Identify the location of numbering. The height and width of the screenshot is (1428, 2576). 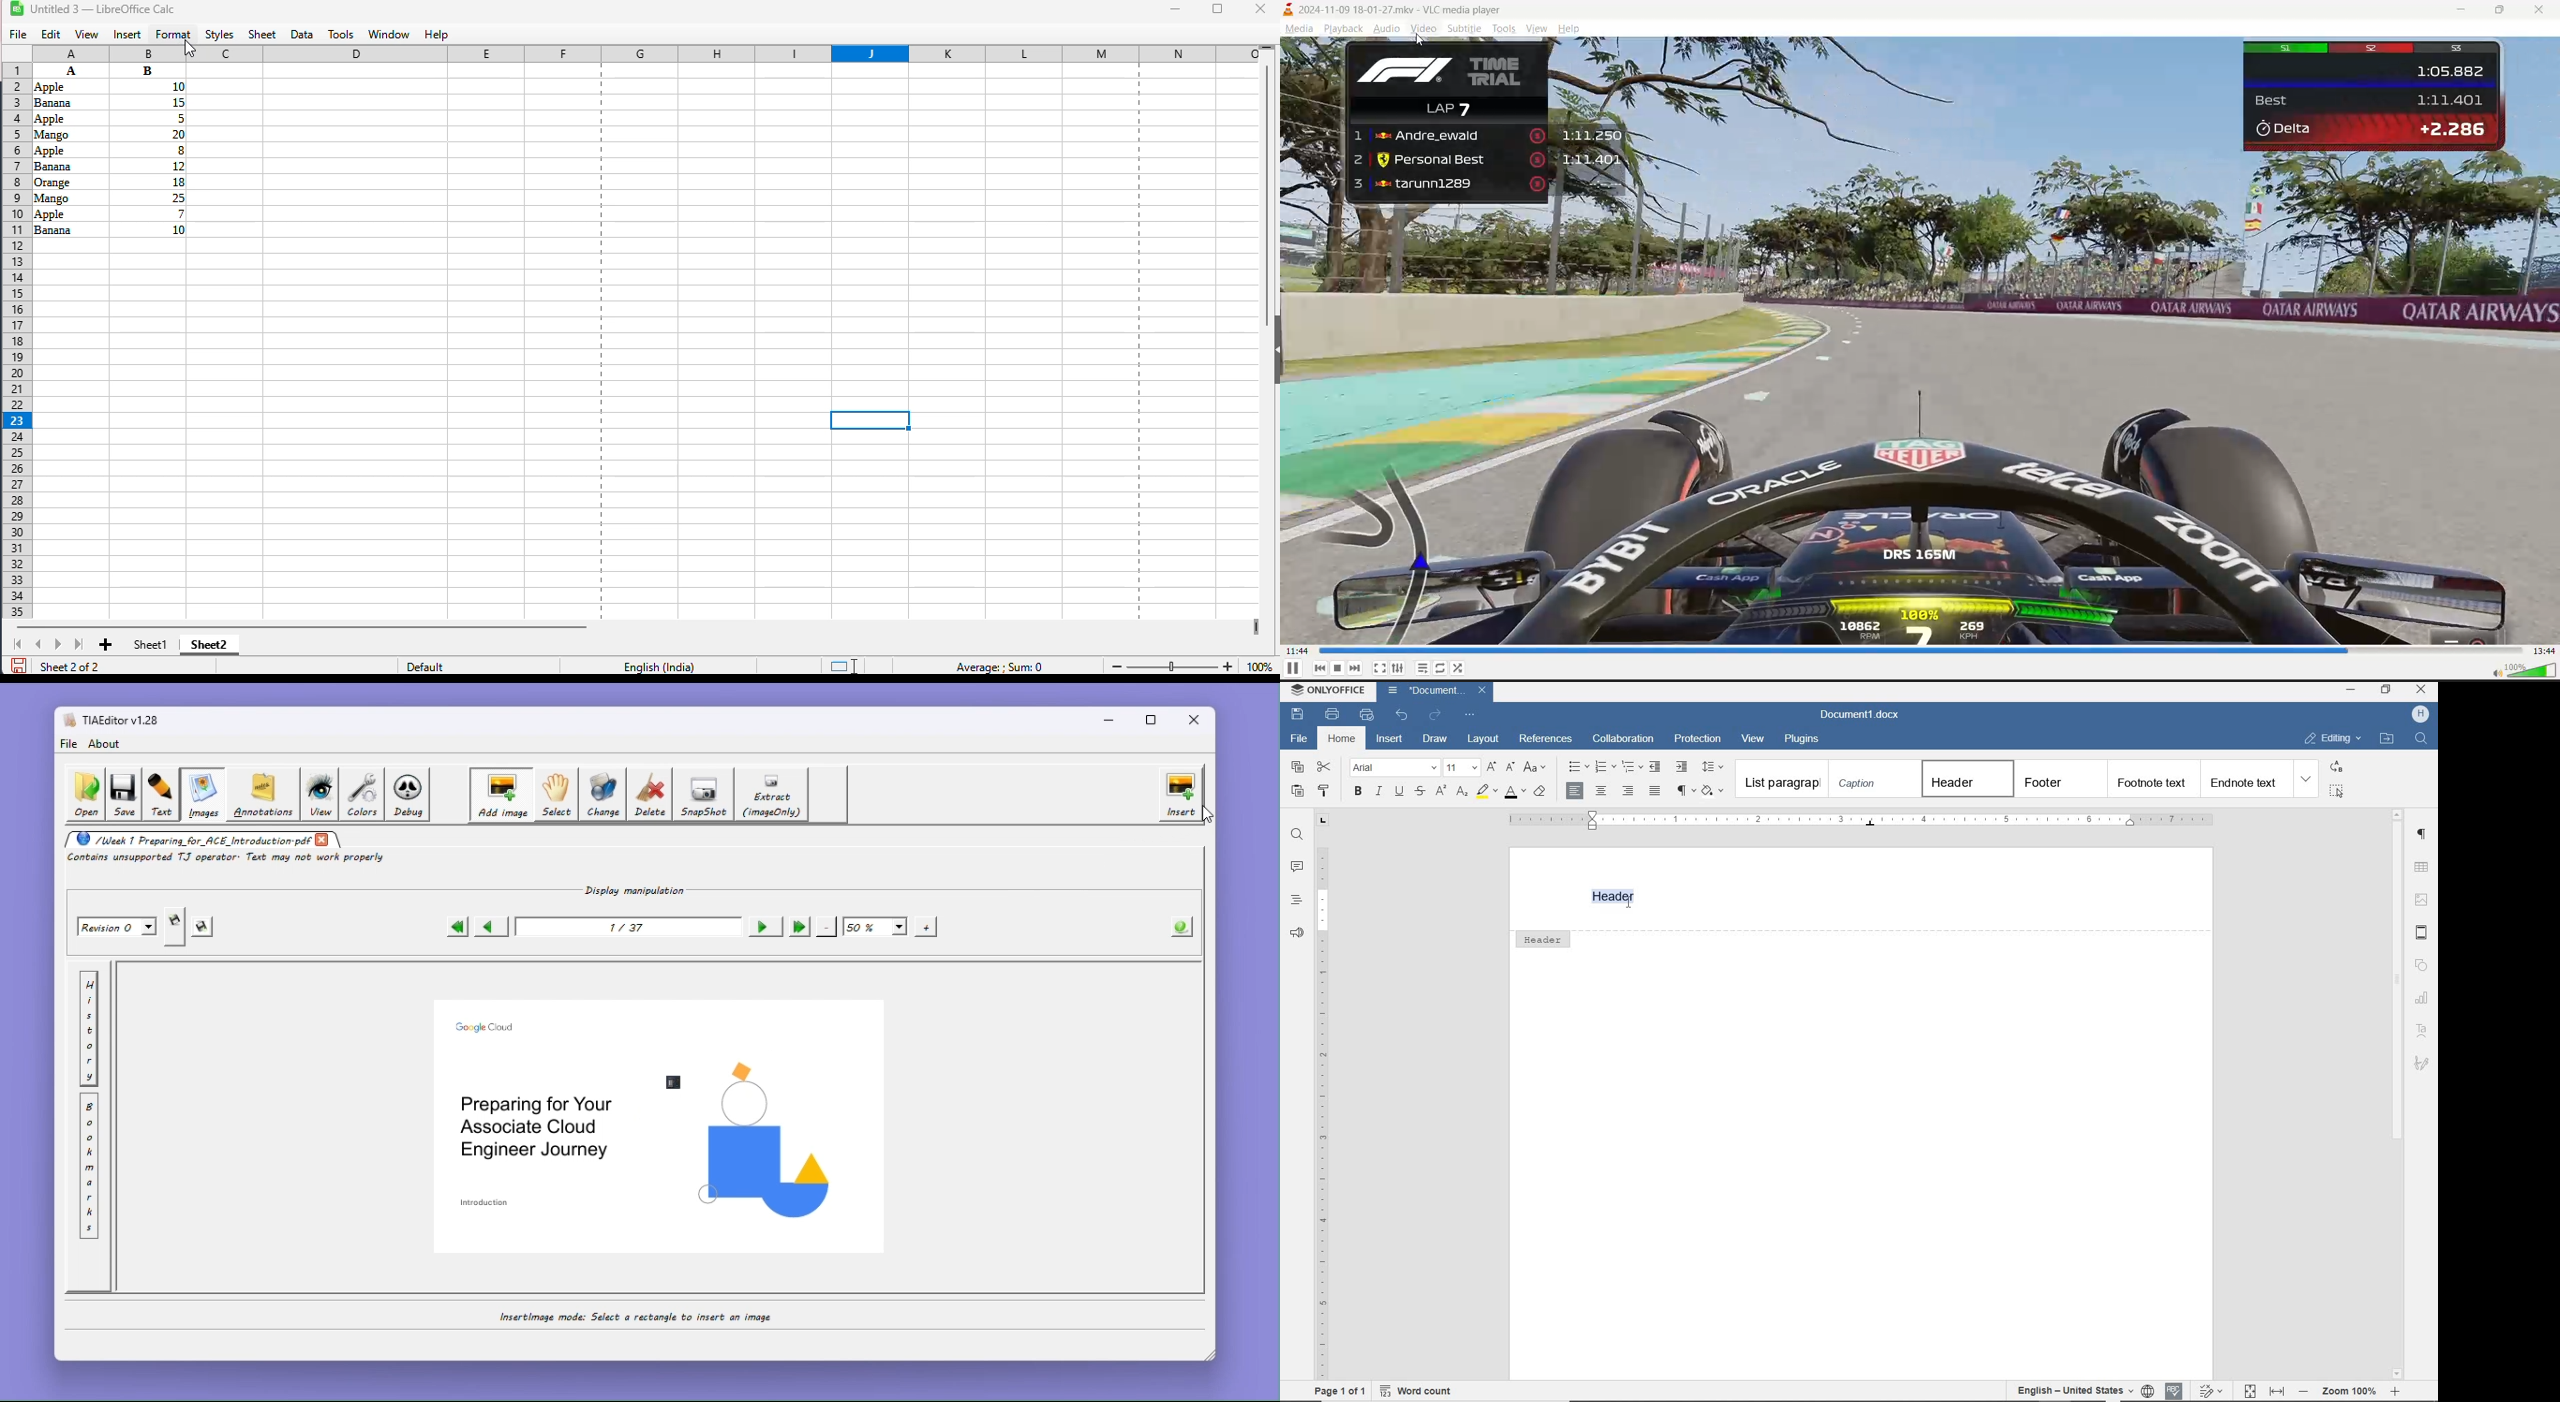
(1605, 768).